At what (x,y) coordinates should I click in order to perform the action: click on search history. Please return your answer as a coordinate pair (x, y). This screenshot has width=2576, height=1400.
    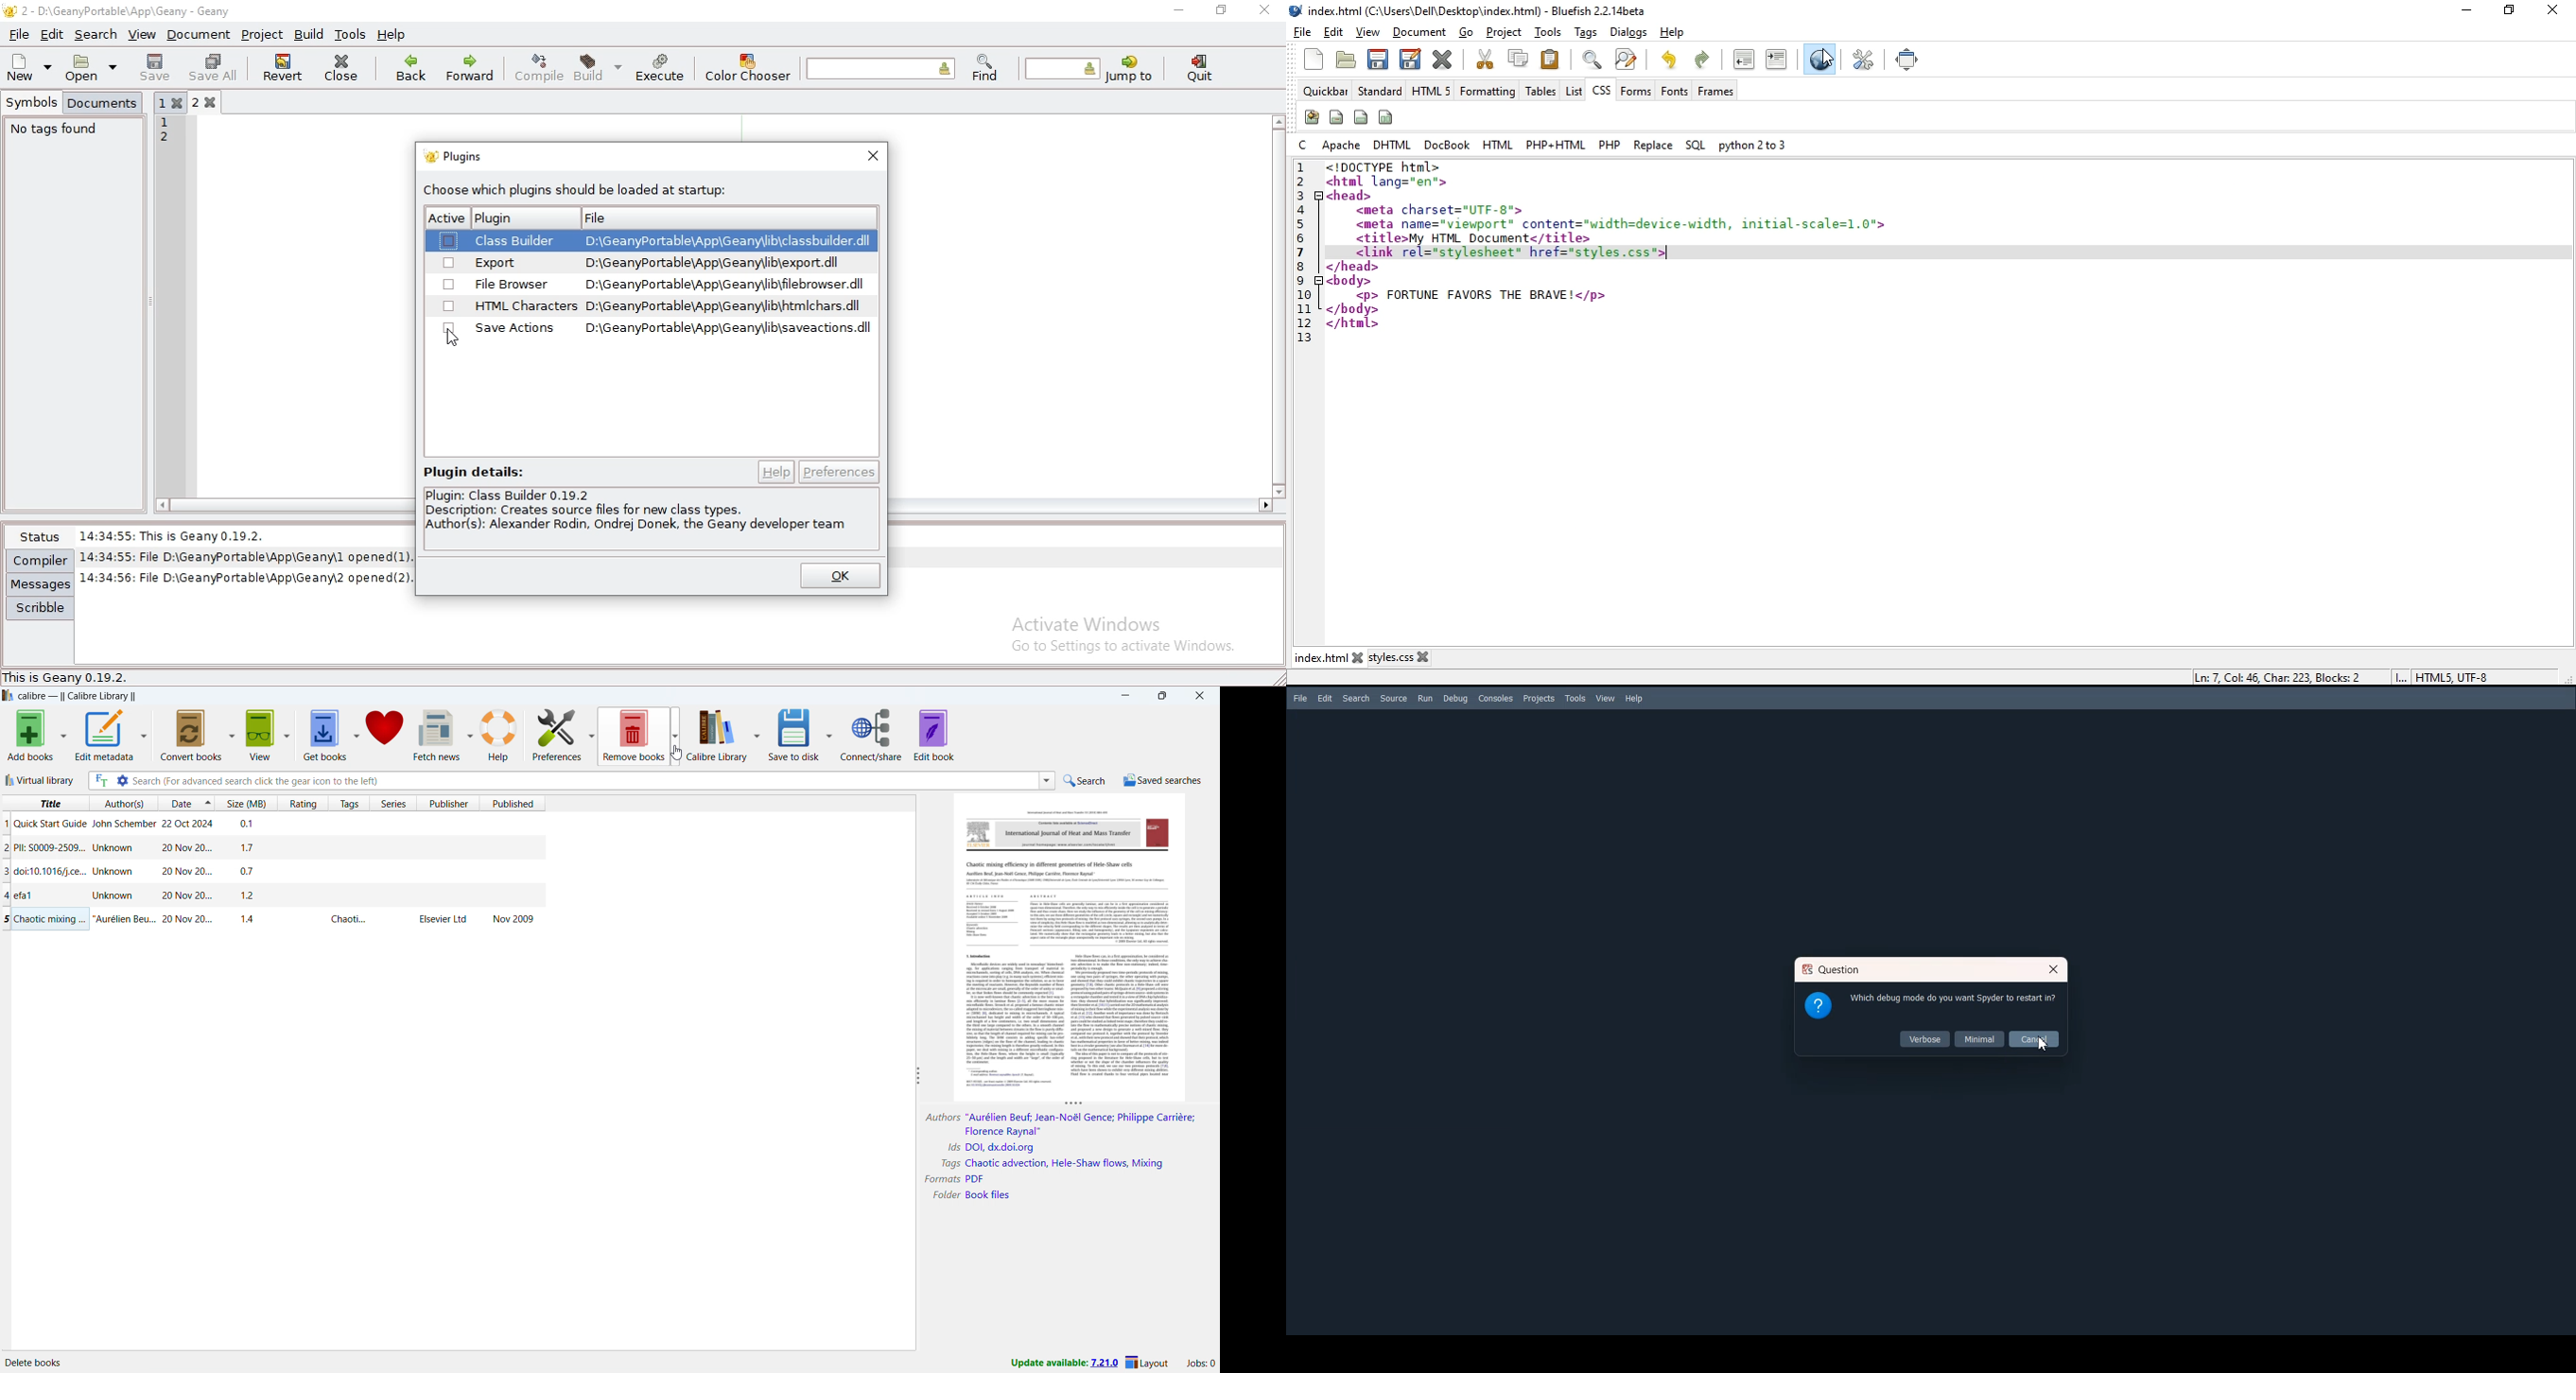
    Looking at the image, I should click on (1048, 781).